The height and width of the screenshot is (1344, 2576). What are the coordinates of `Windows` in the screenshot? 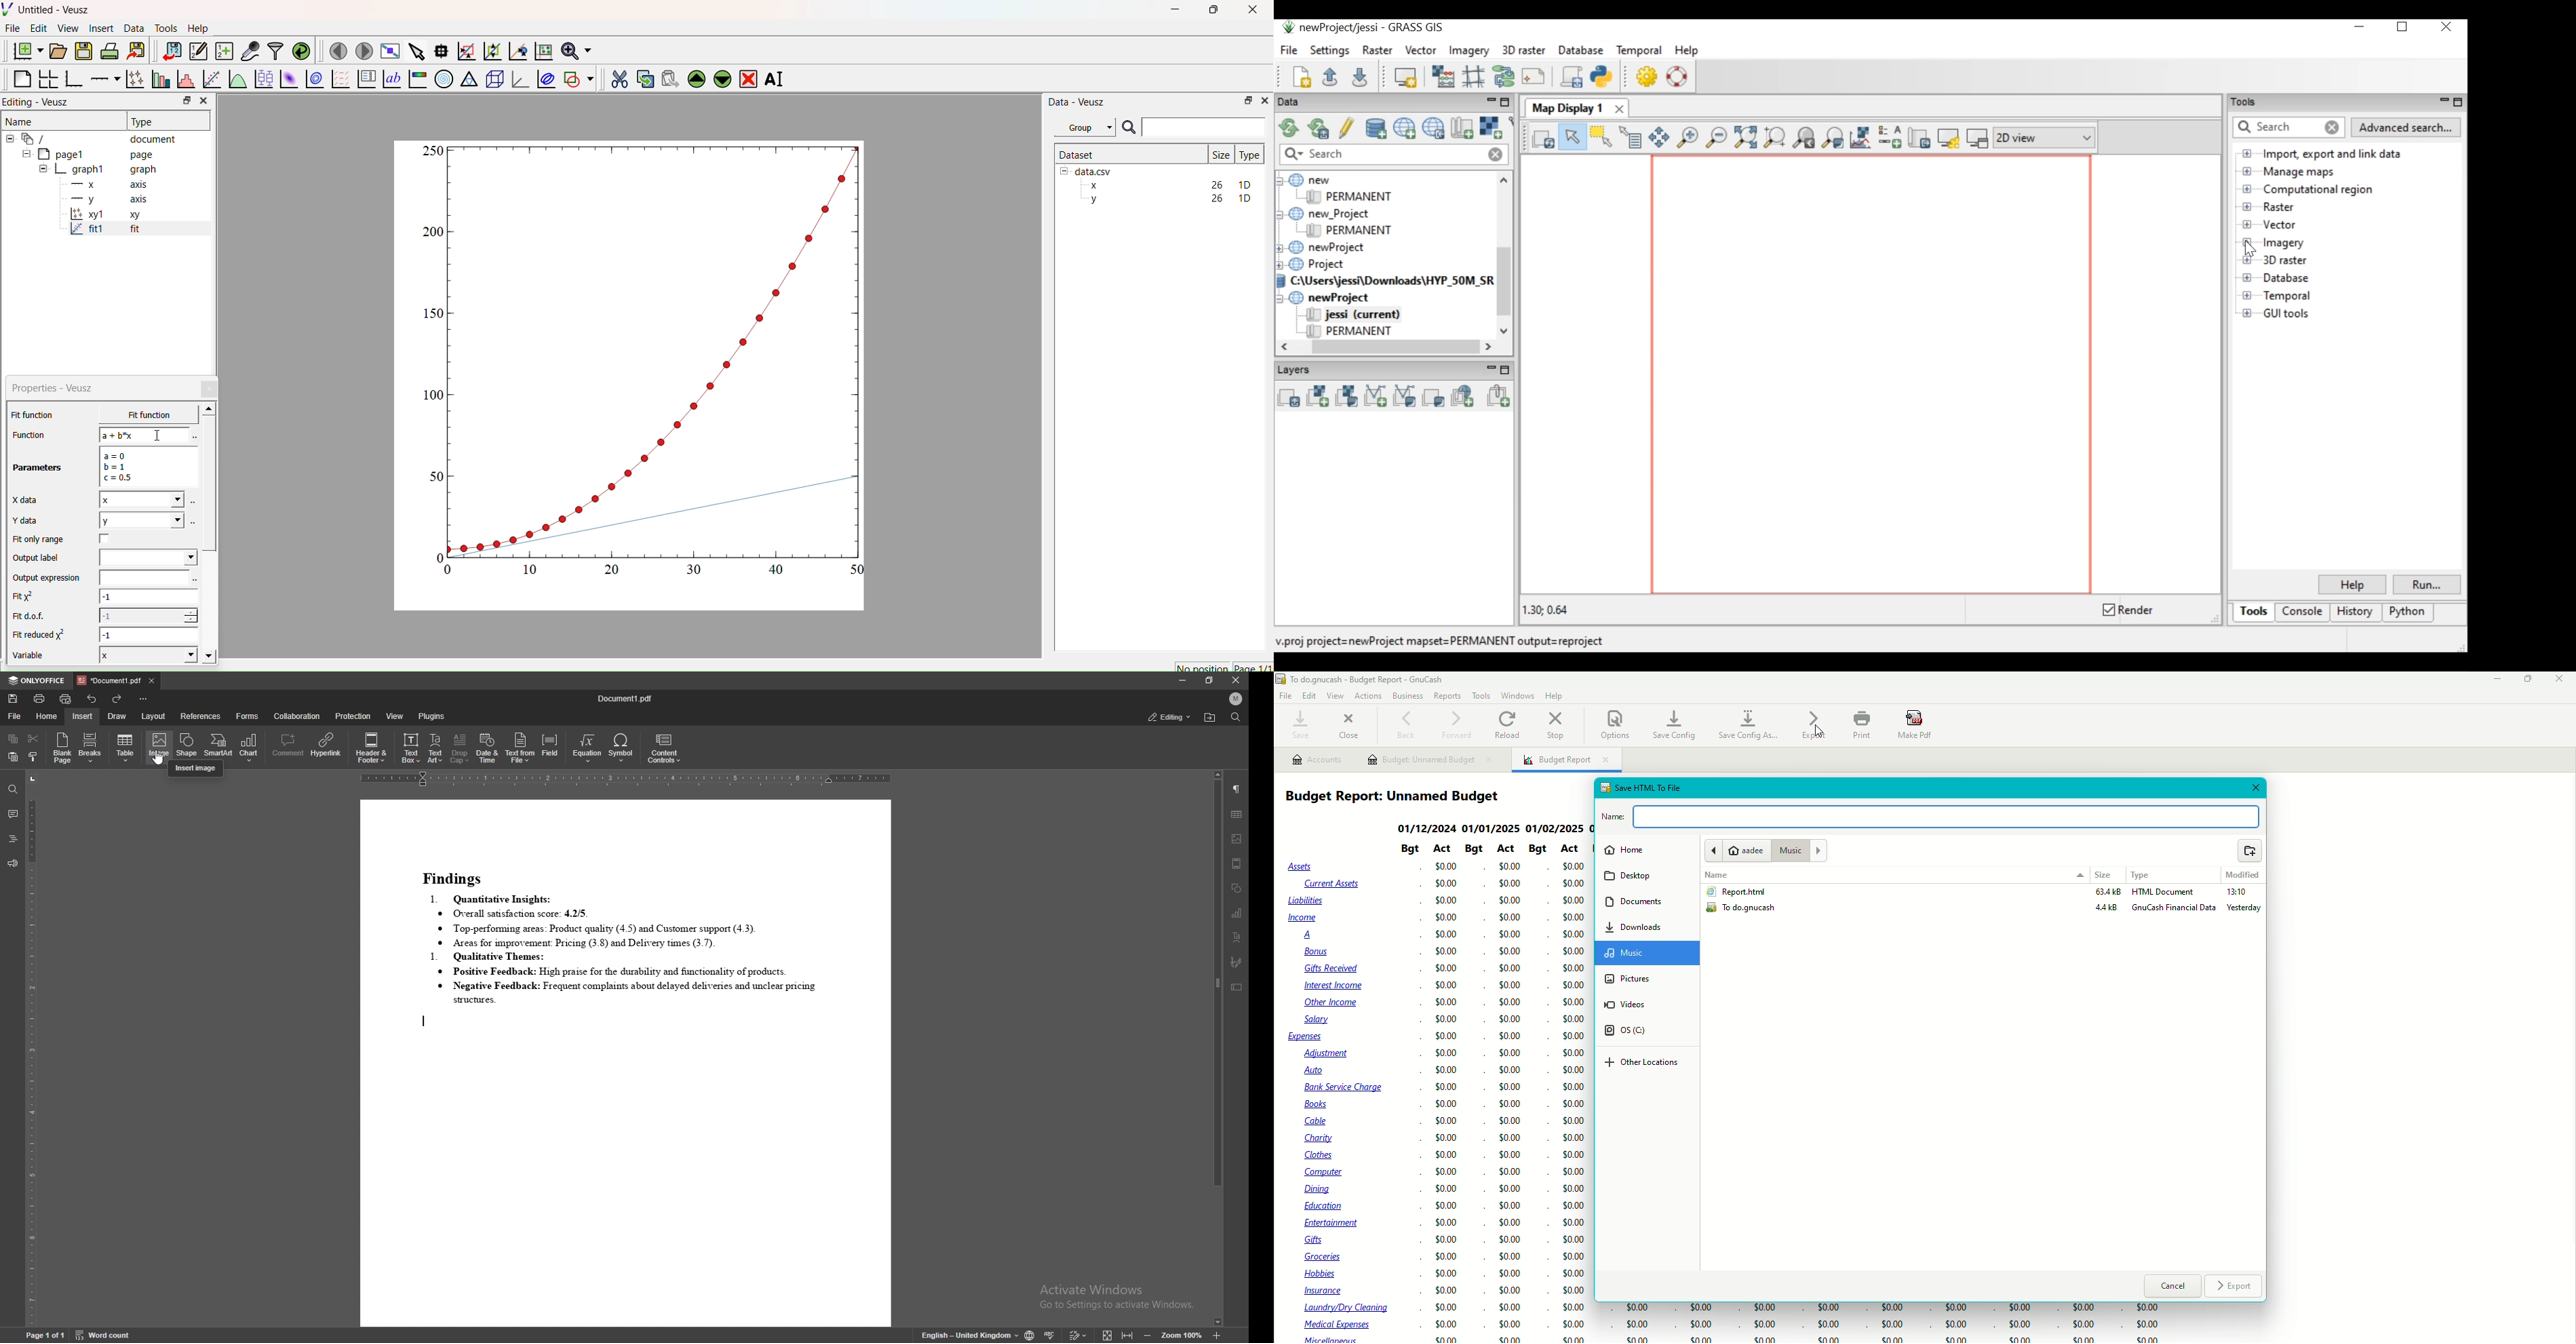 It's located at (1519, 695).